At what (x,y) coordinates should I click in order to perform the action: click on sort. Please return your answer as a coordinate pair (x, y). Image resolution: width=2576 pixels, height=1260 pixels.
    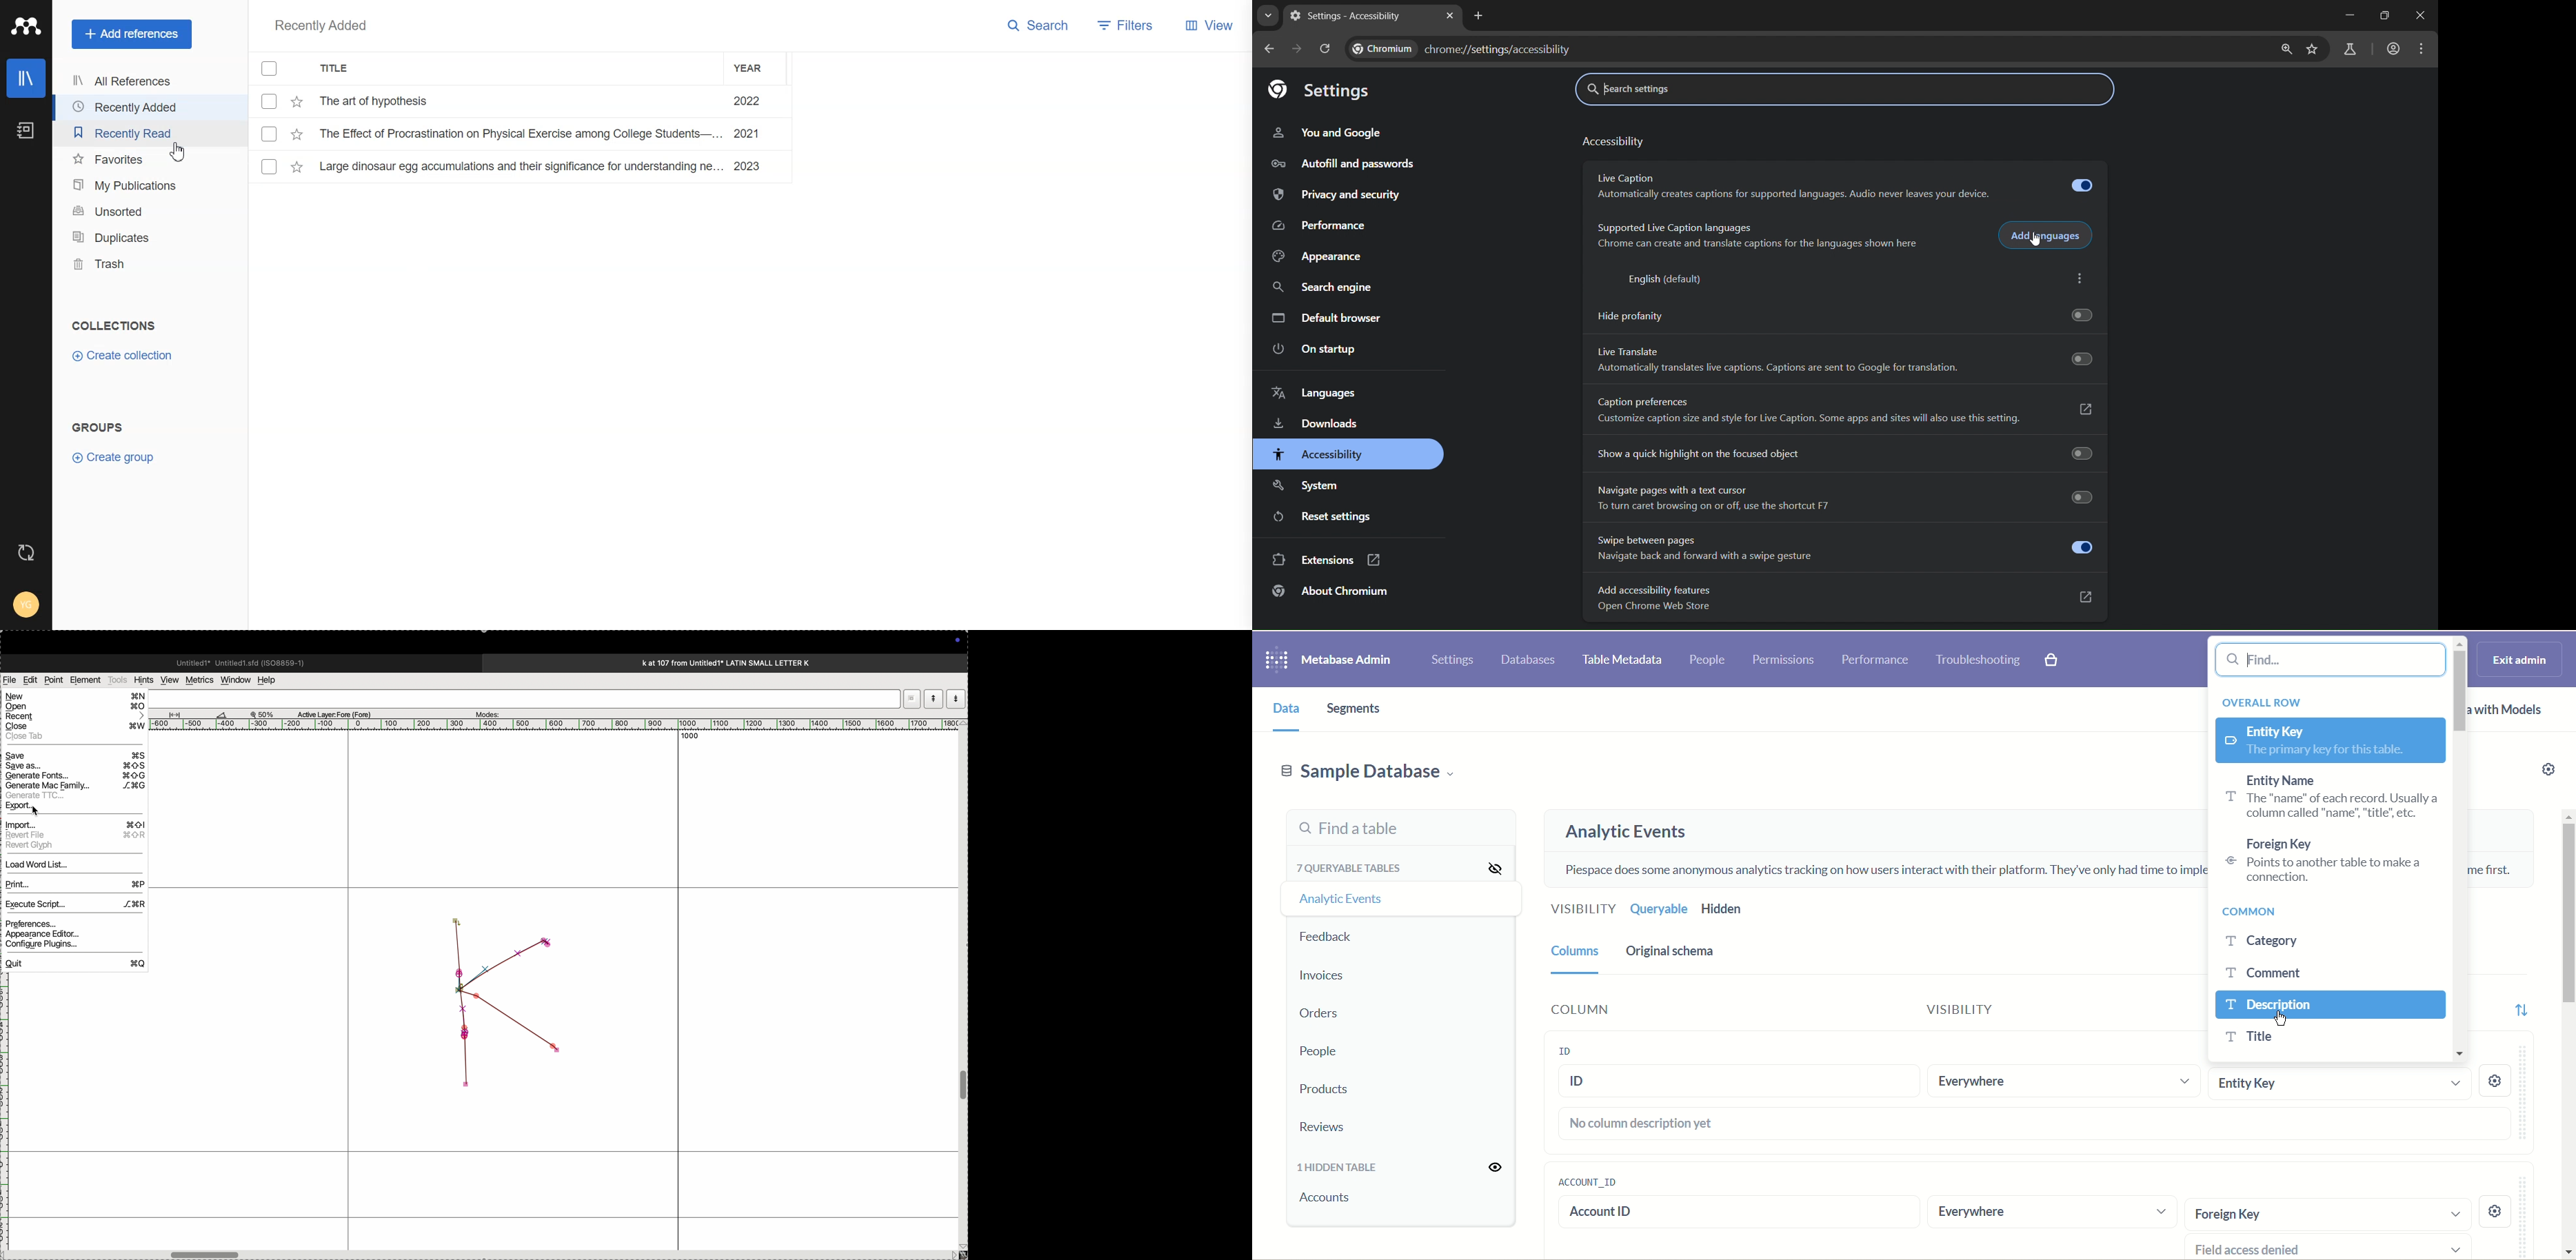
    Looking at the image, I should click on (2523, 1009).